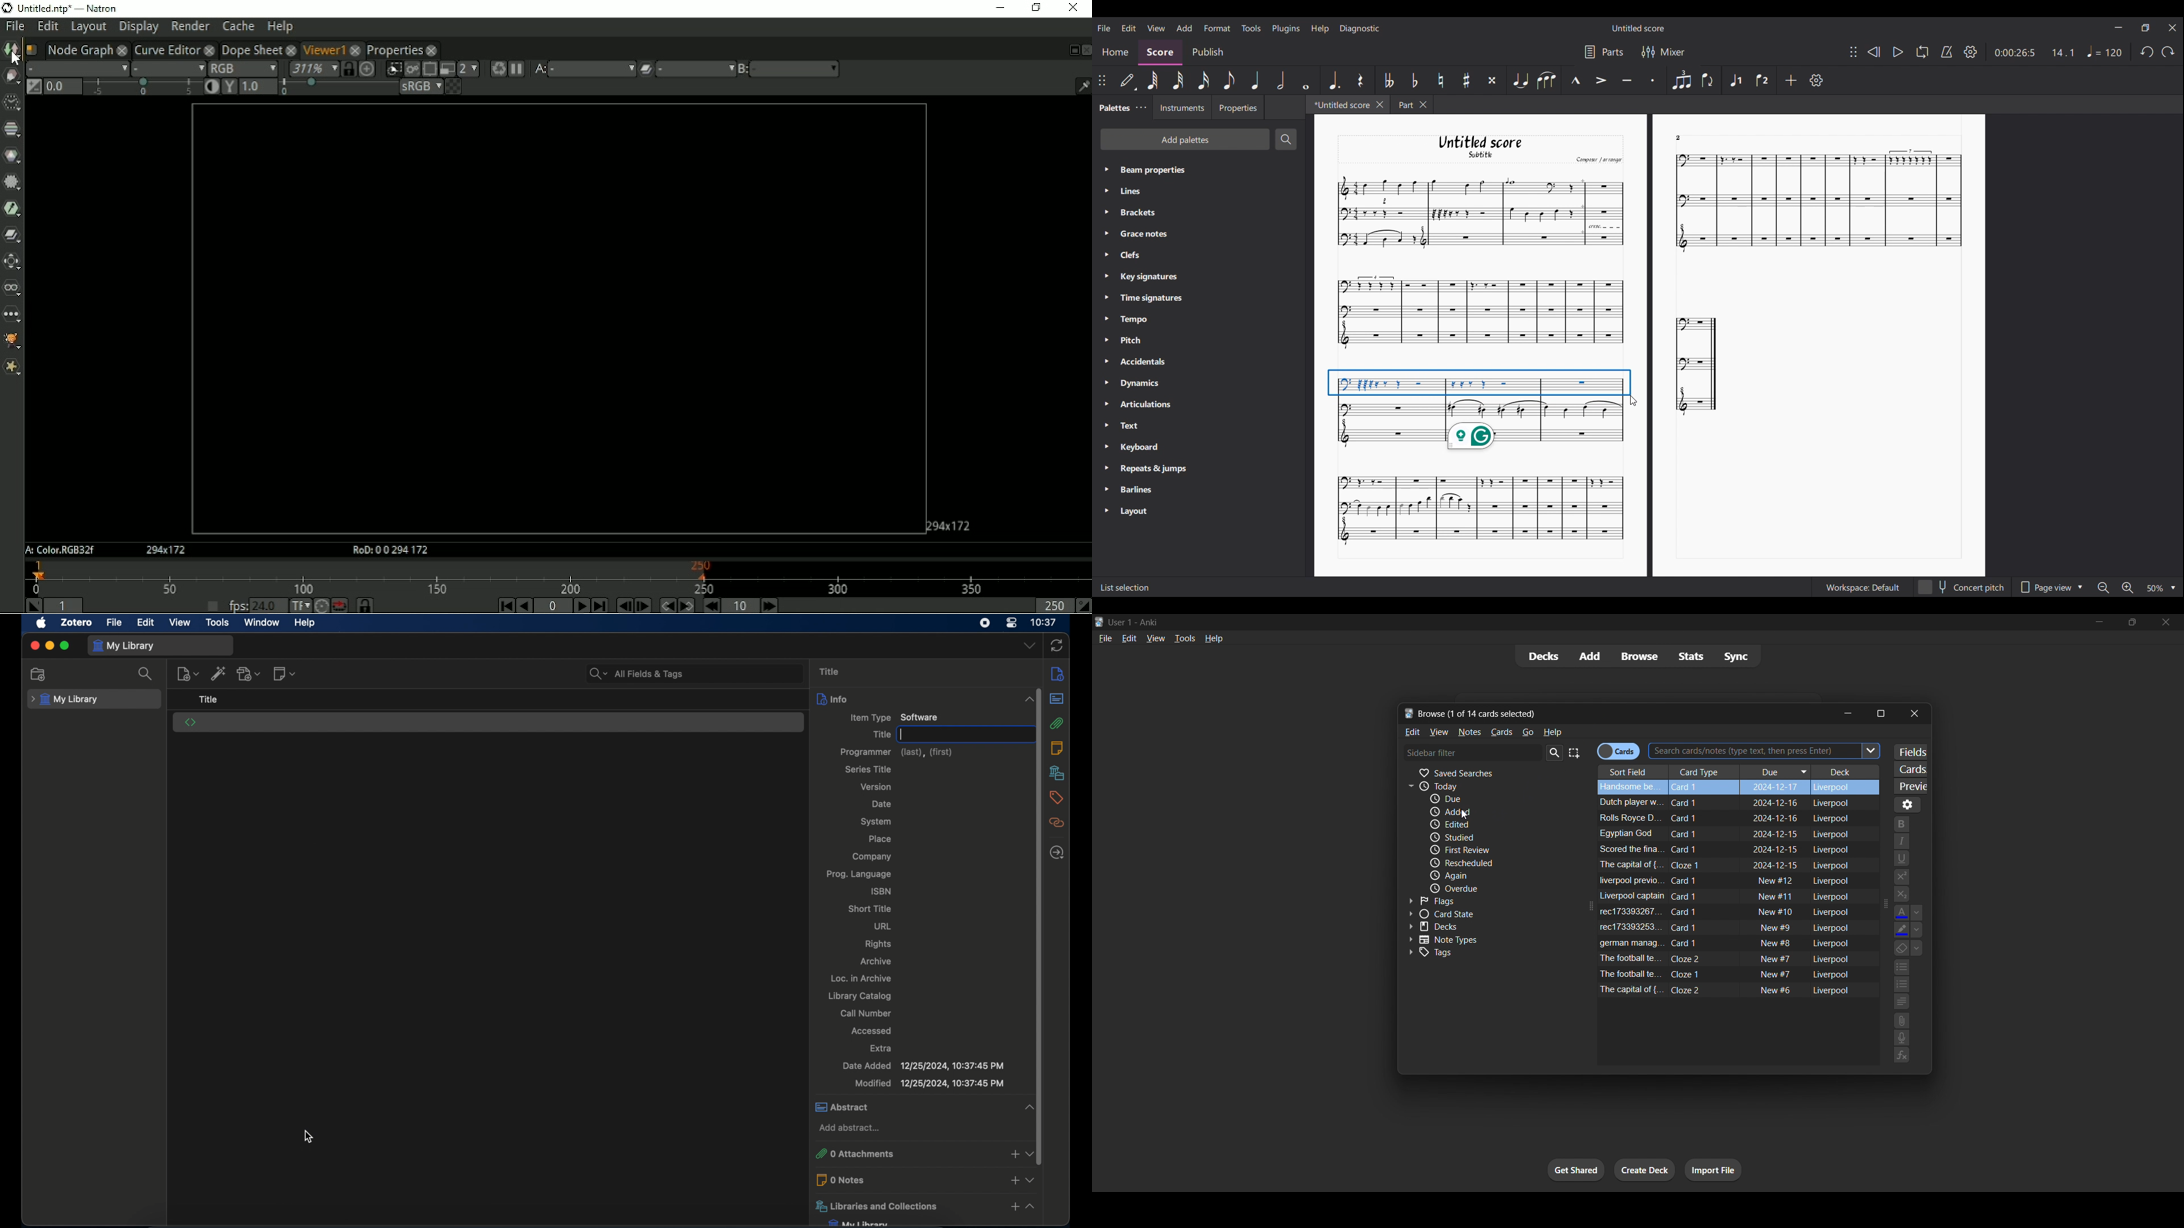  Describe the element at coordinates (1057, 823) in the screenshot. I see `related` at that location.